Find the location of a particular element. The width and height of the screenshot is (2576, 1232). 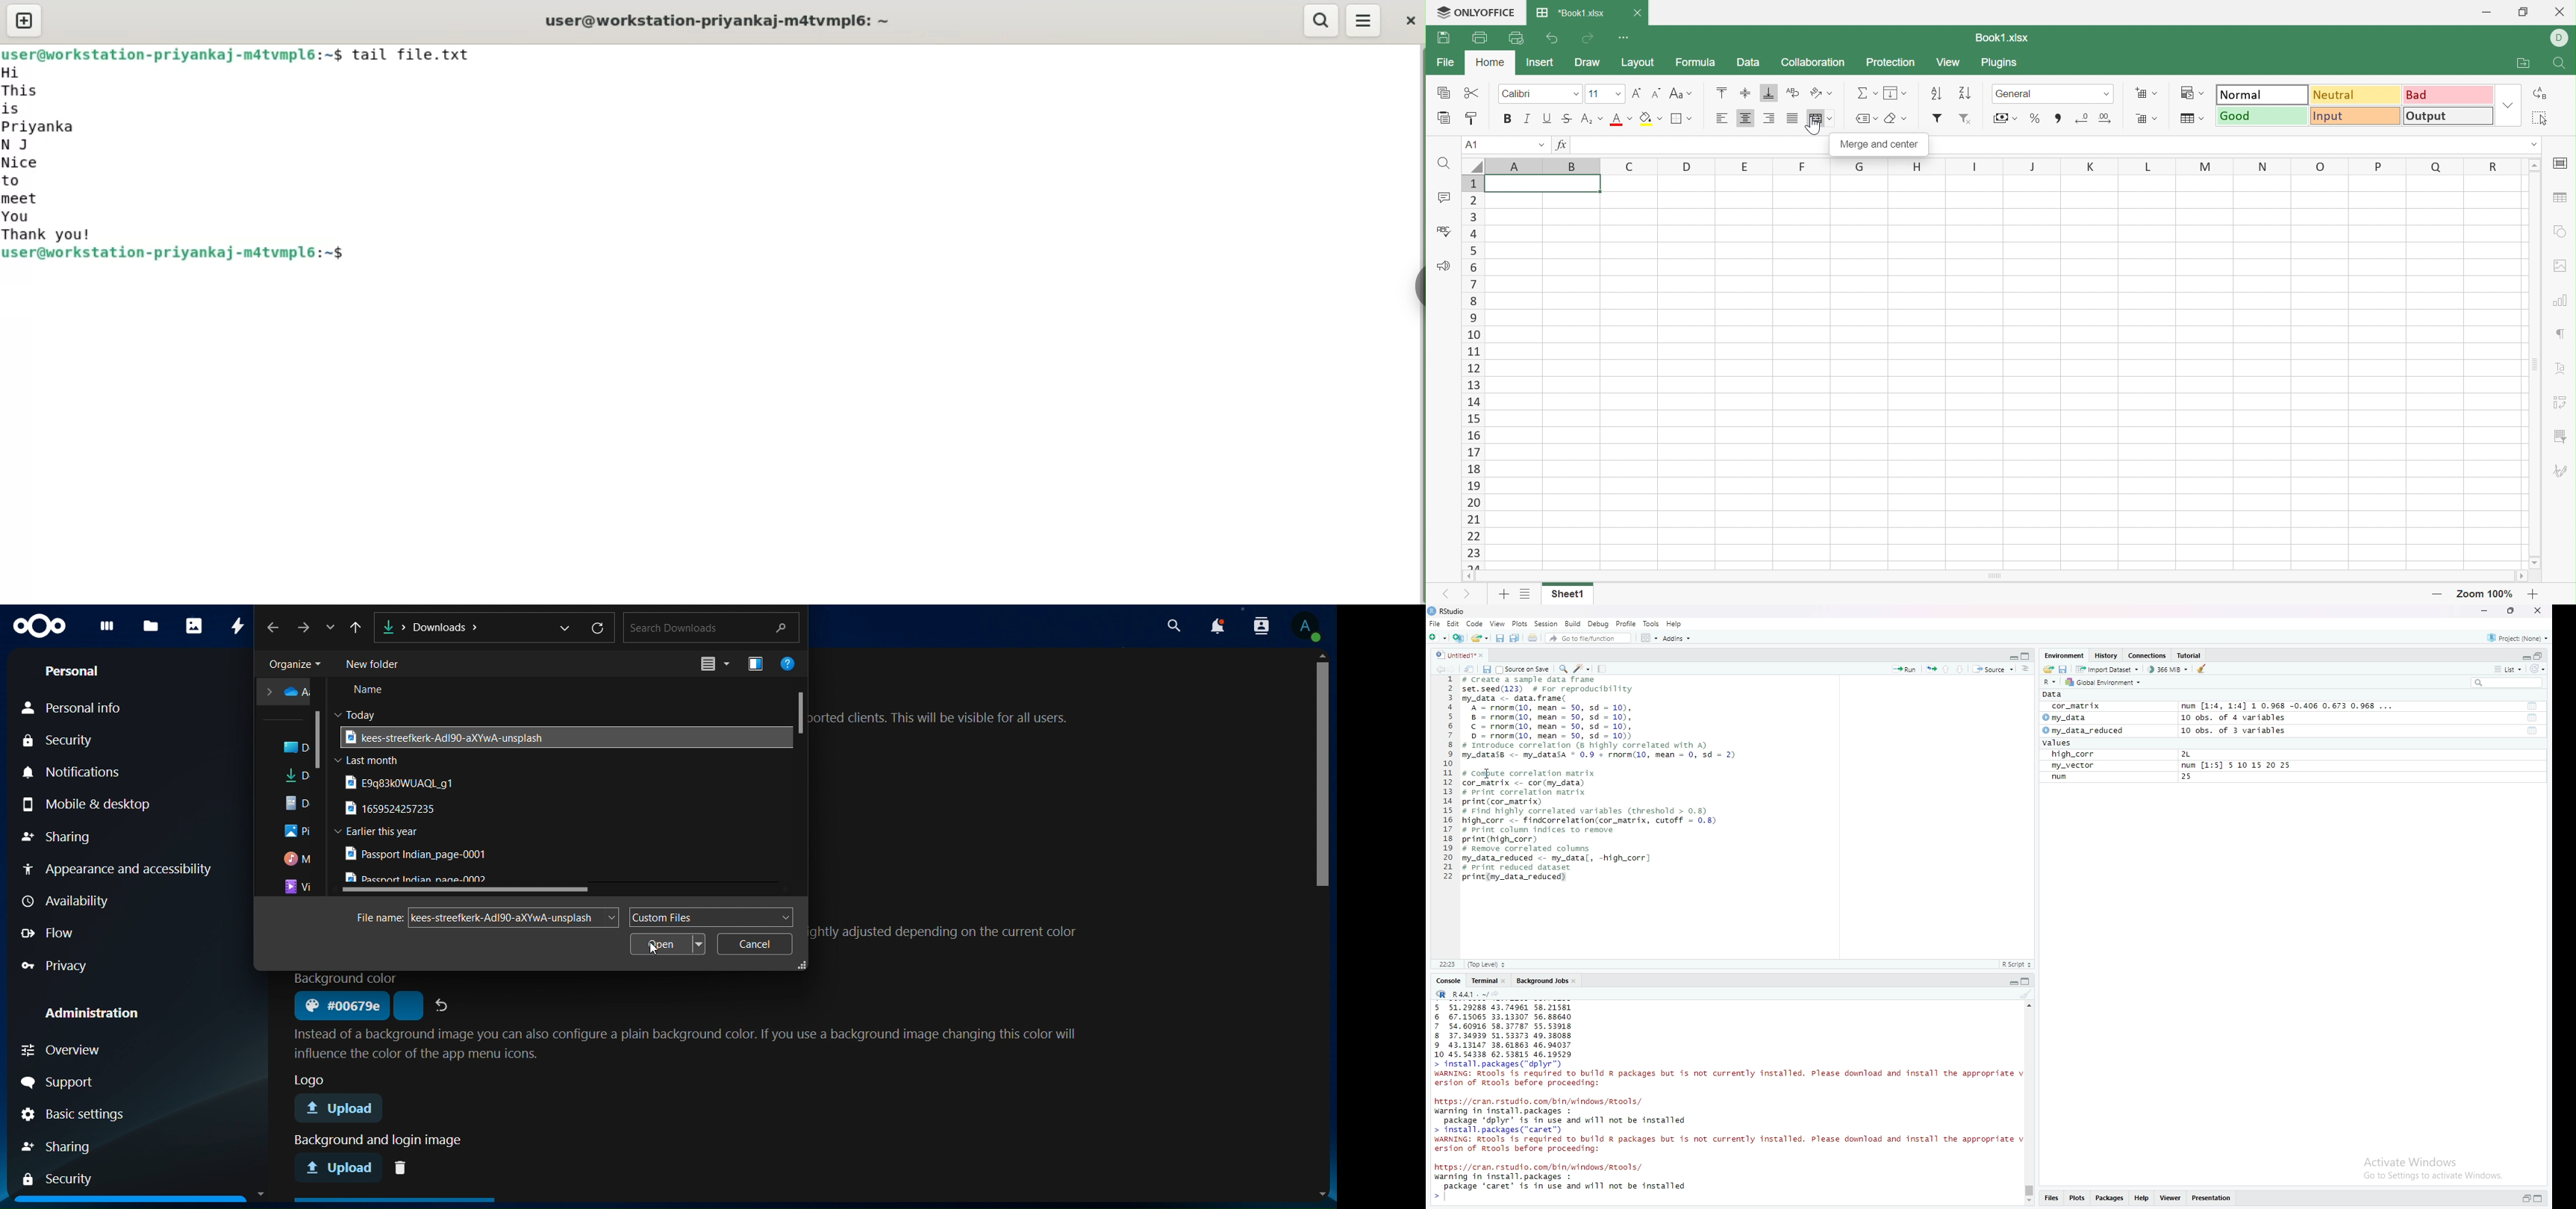

Project: (None) is located at coordinates (2519, 638).